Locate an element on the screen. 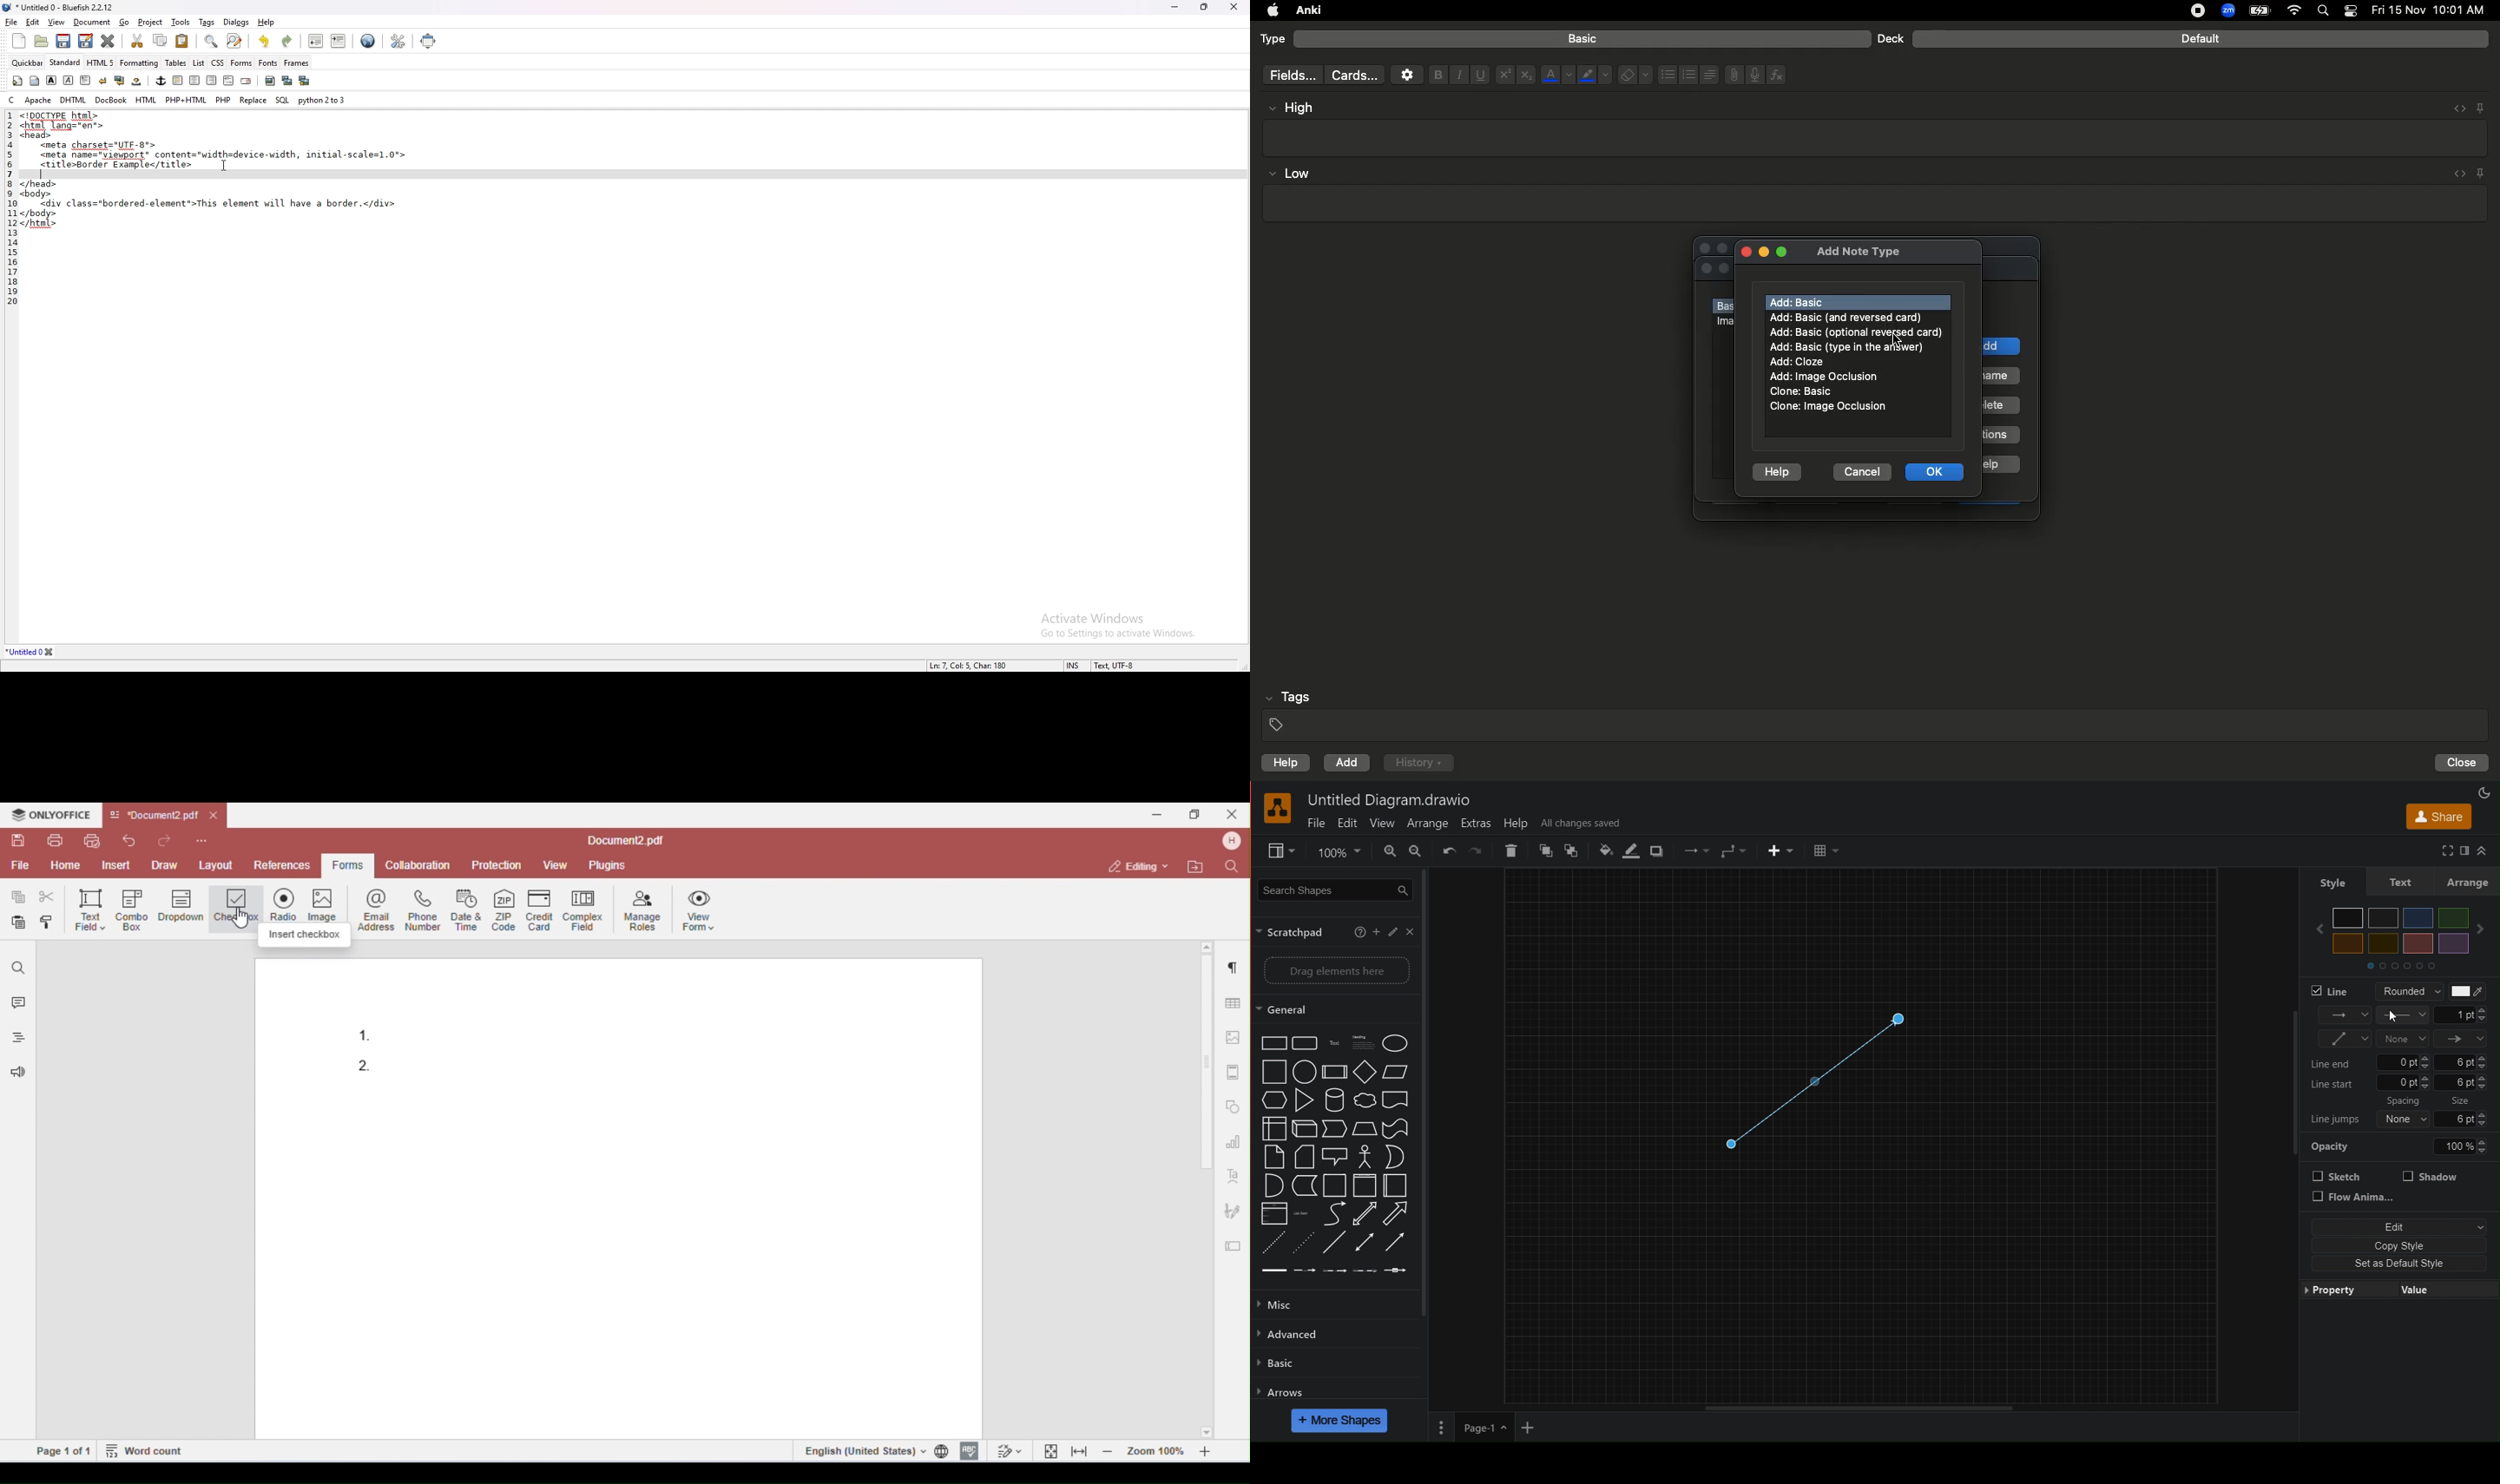  python 2 to 3 is located at coordinates (323, 99).